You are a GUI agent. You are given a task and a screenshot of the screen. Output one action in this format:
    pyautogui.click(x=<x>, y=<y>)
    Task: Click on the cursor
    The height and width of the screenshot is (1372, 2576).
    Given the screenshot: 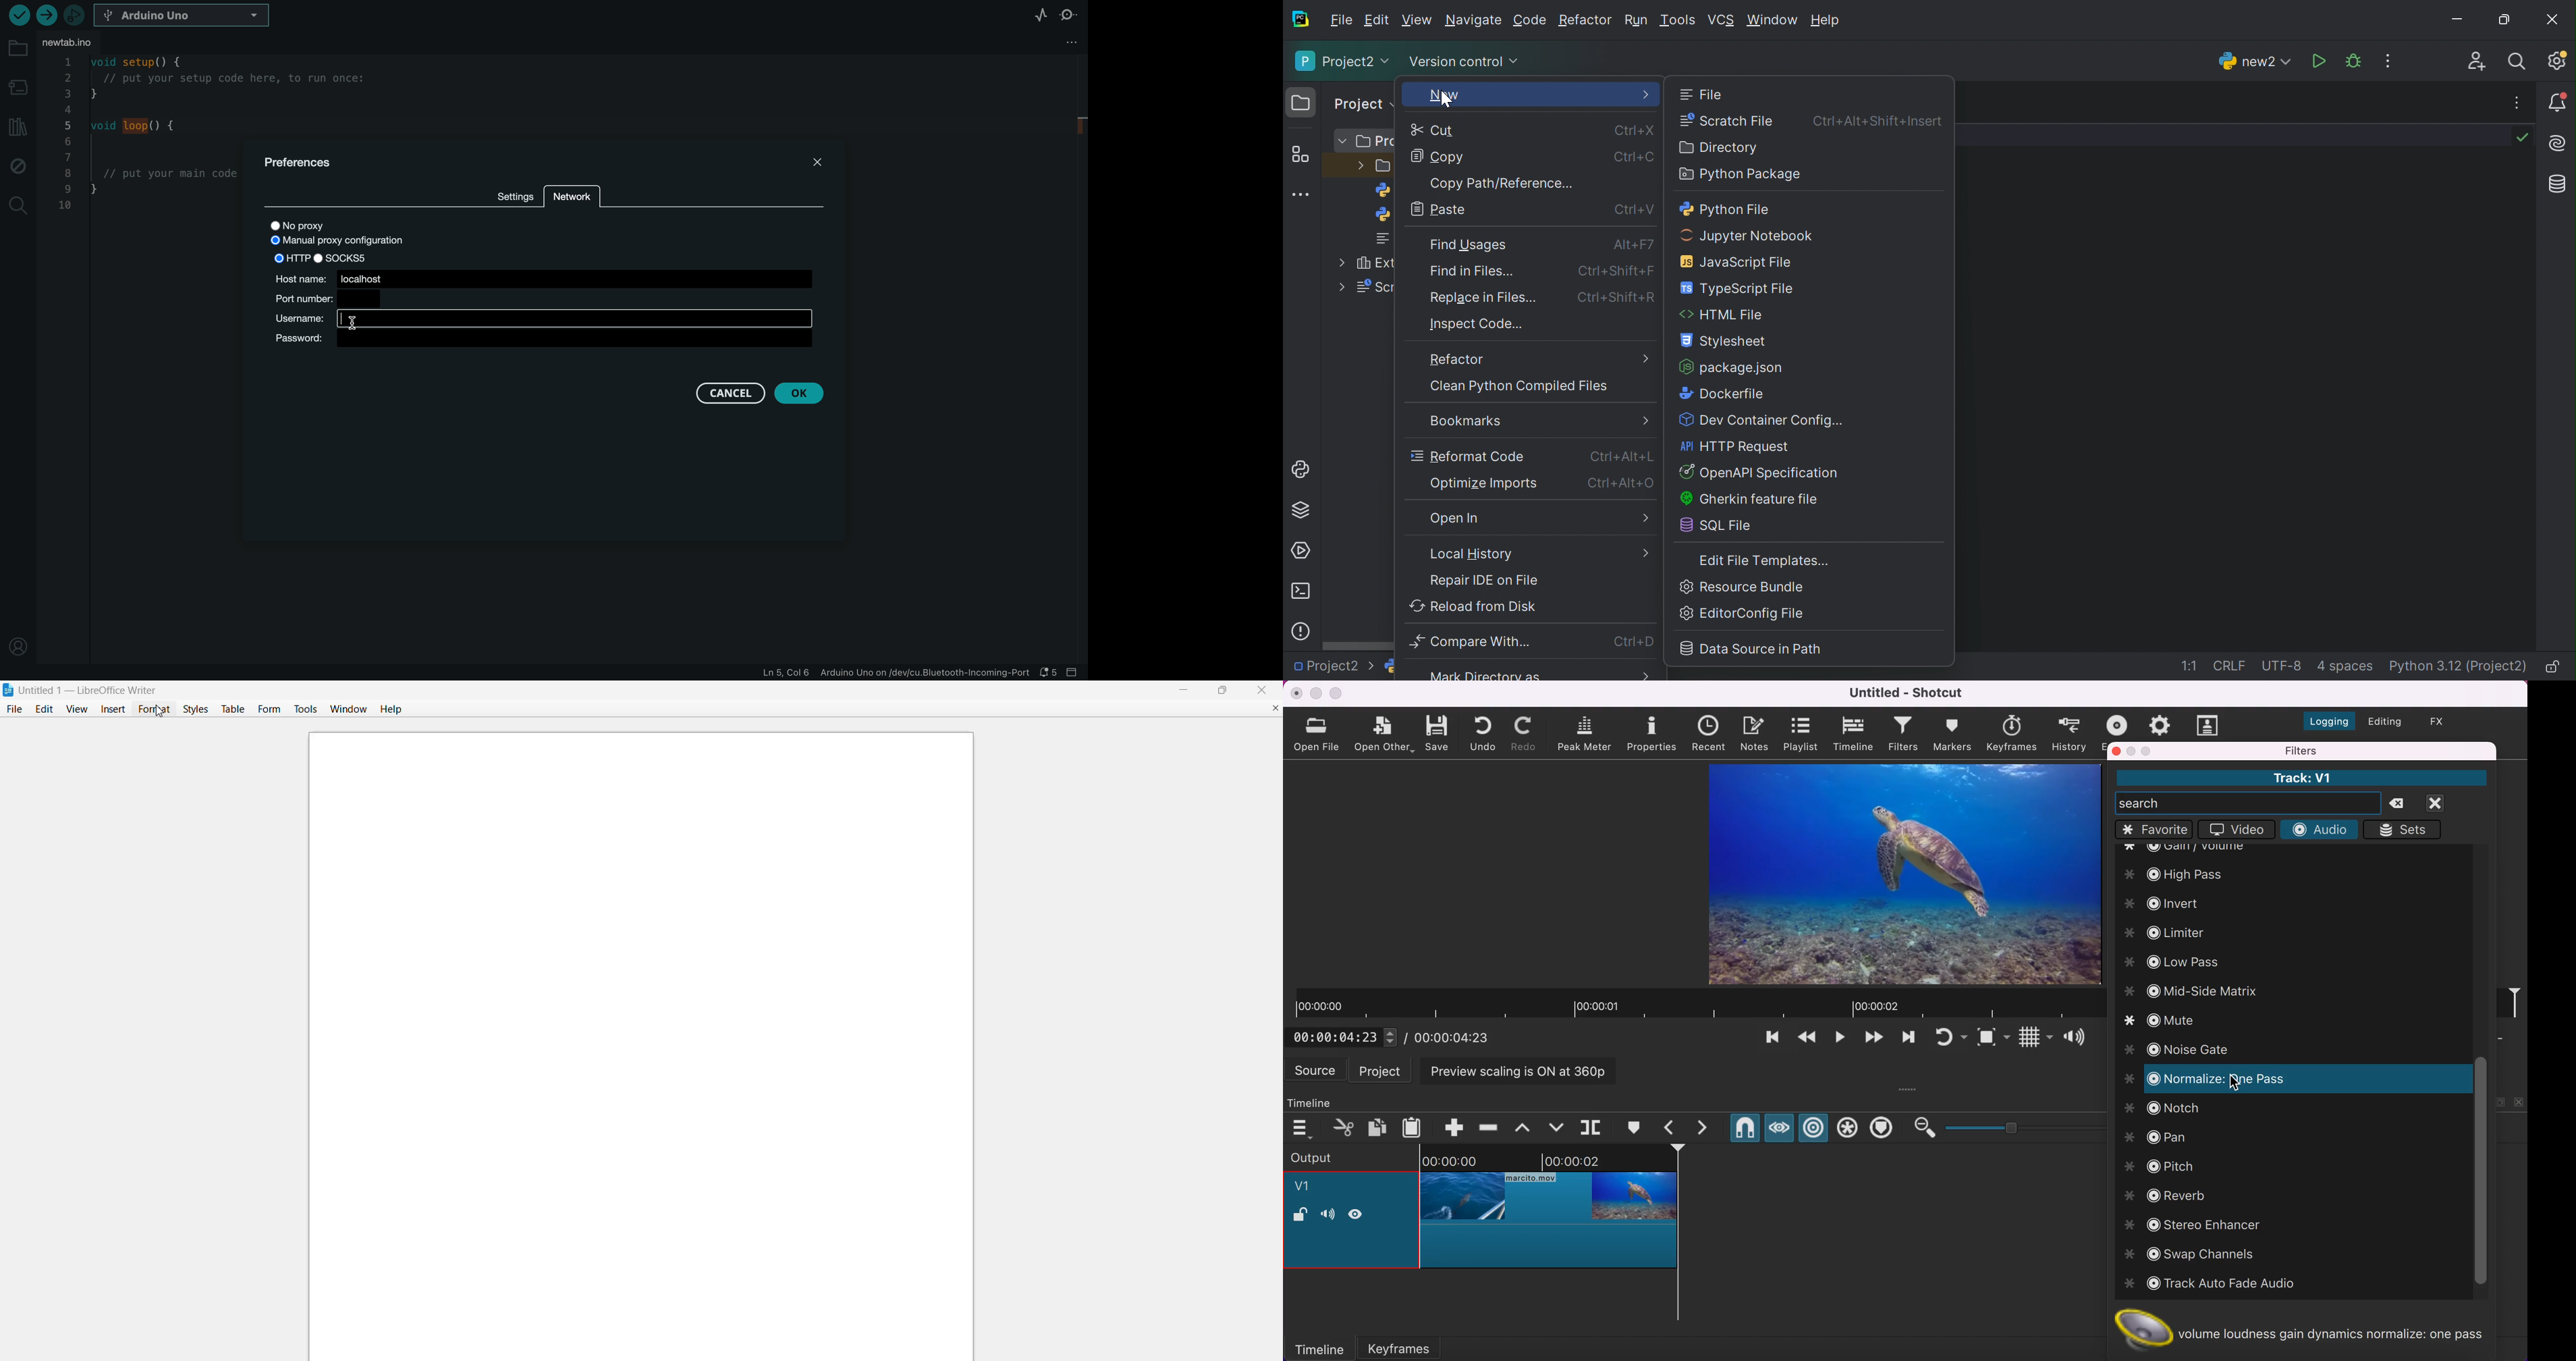 What is the action you would take?
    pyautogui.click(x=2232, y=1083)
    